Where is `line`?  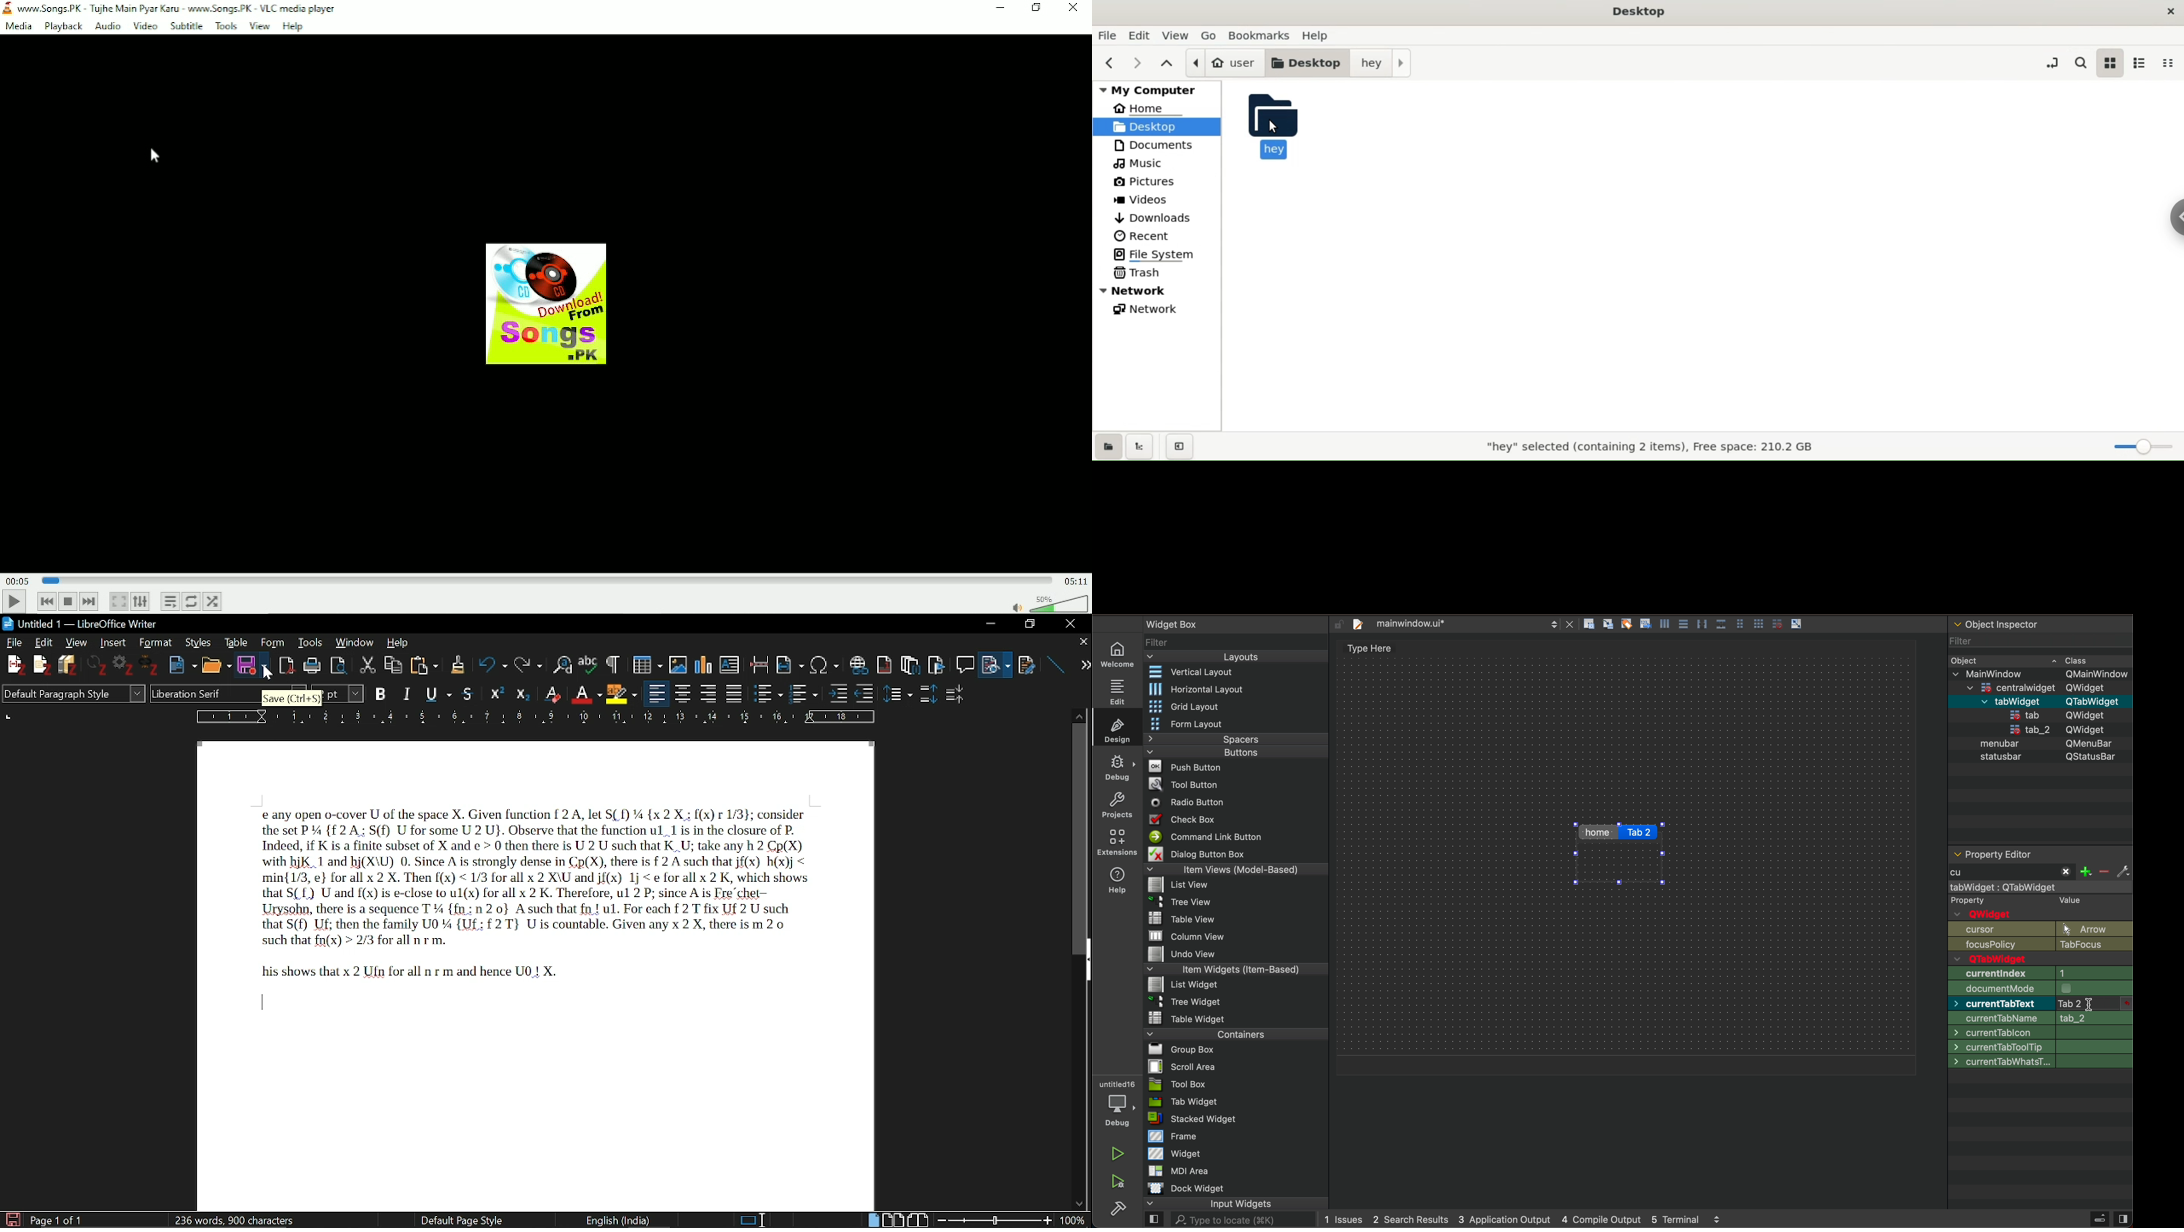 line is located at coordinates (1054, 662).